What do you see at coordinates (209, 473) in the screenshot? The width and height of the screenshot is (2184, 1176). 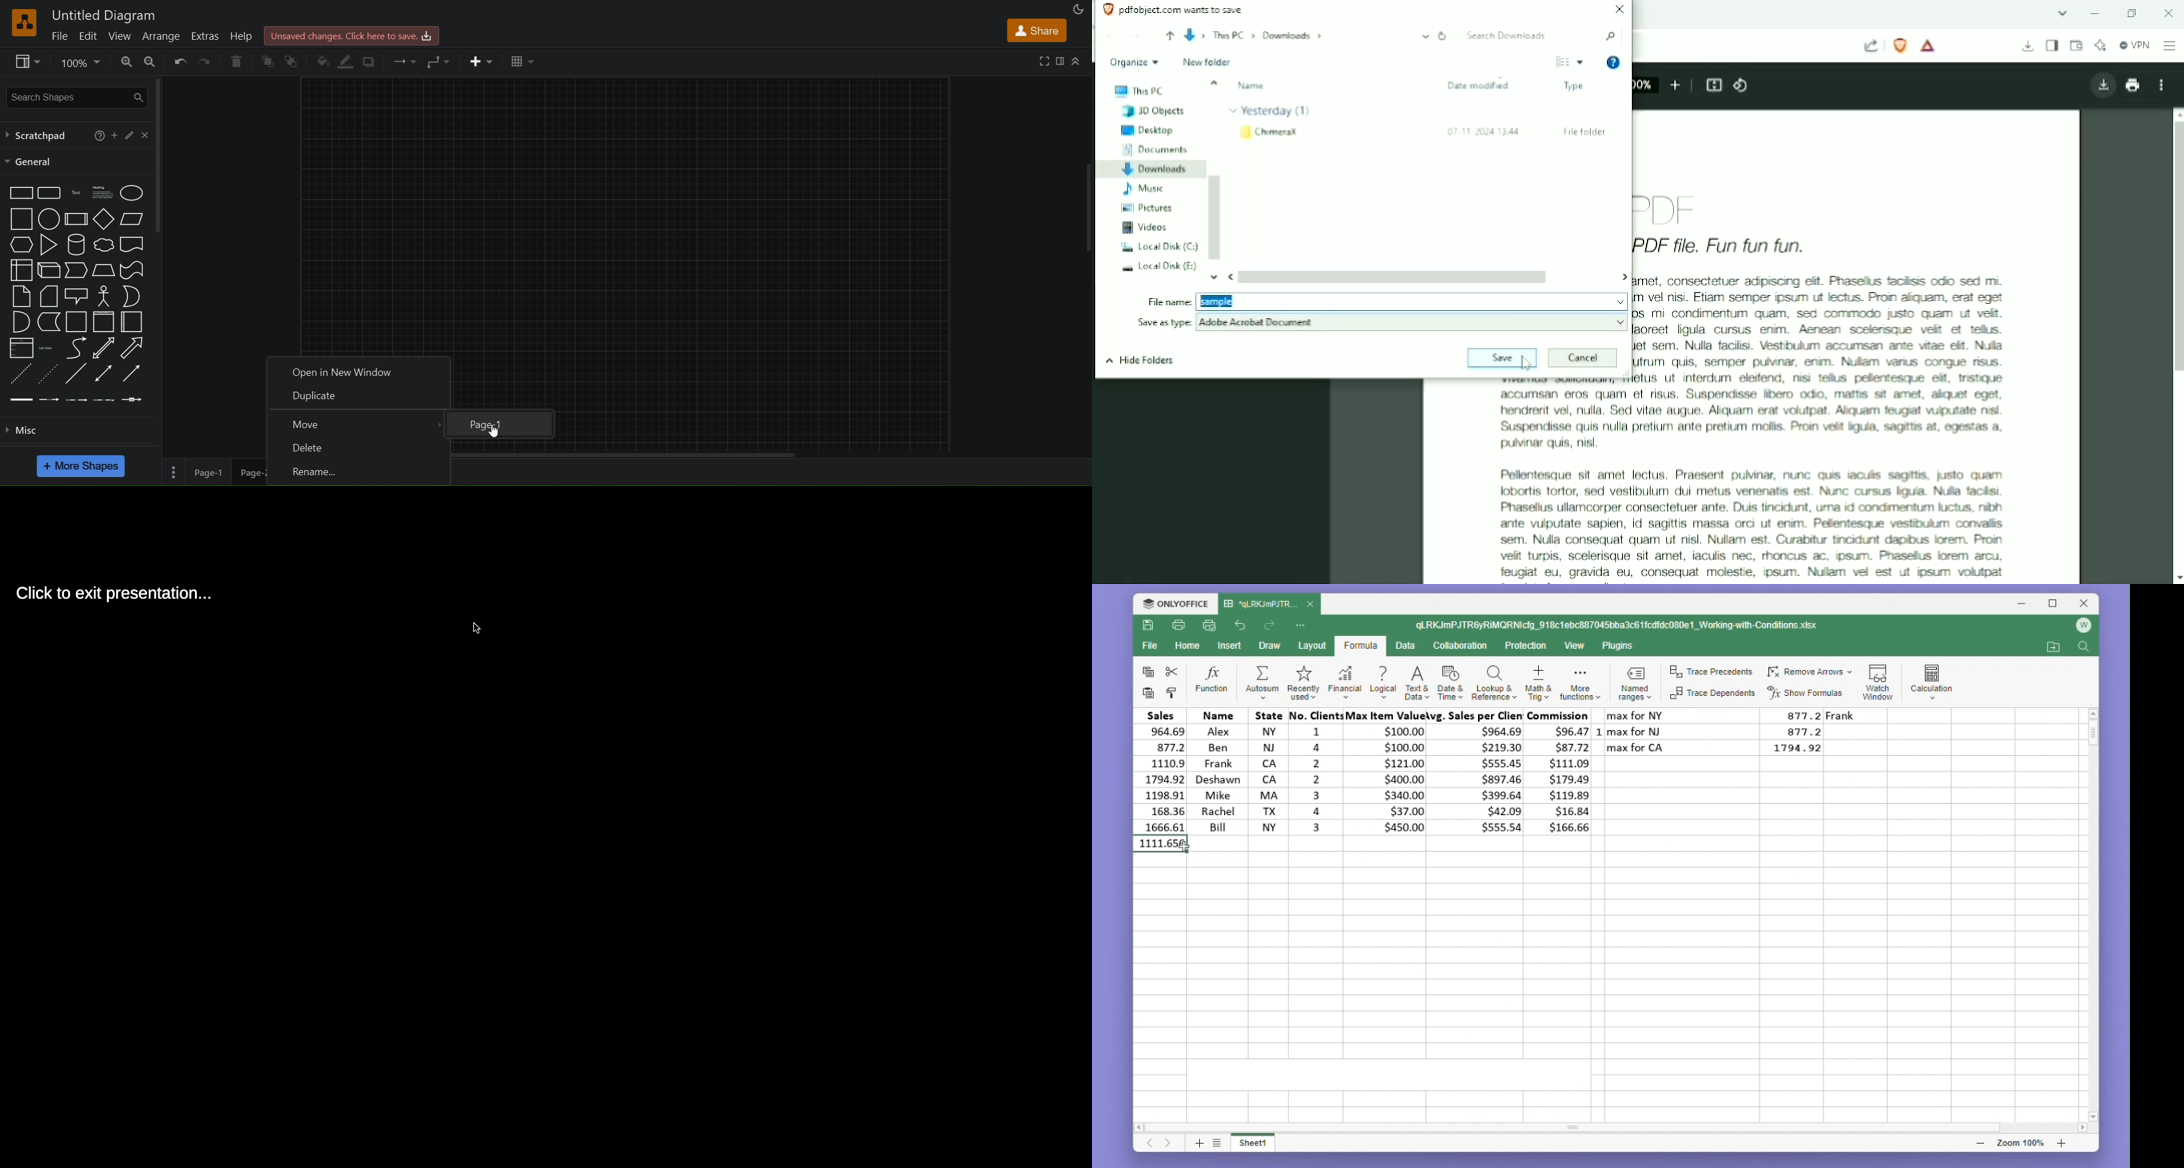 I see `page 1` at bounding box center [209, 473].